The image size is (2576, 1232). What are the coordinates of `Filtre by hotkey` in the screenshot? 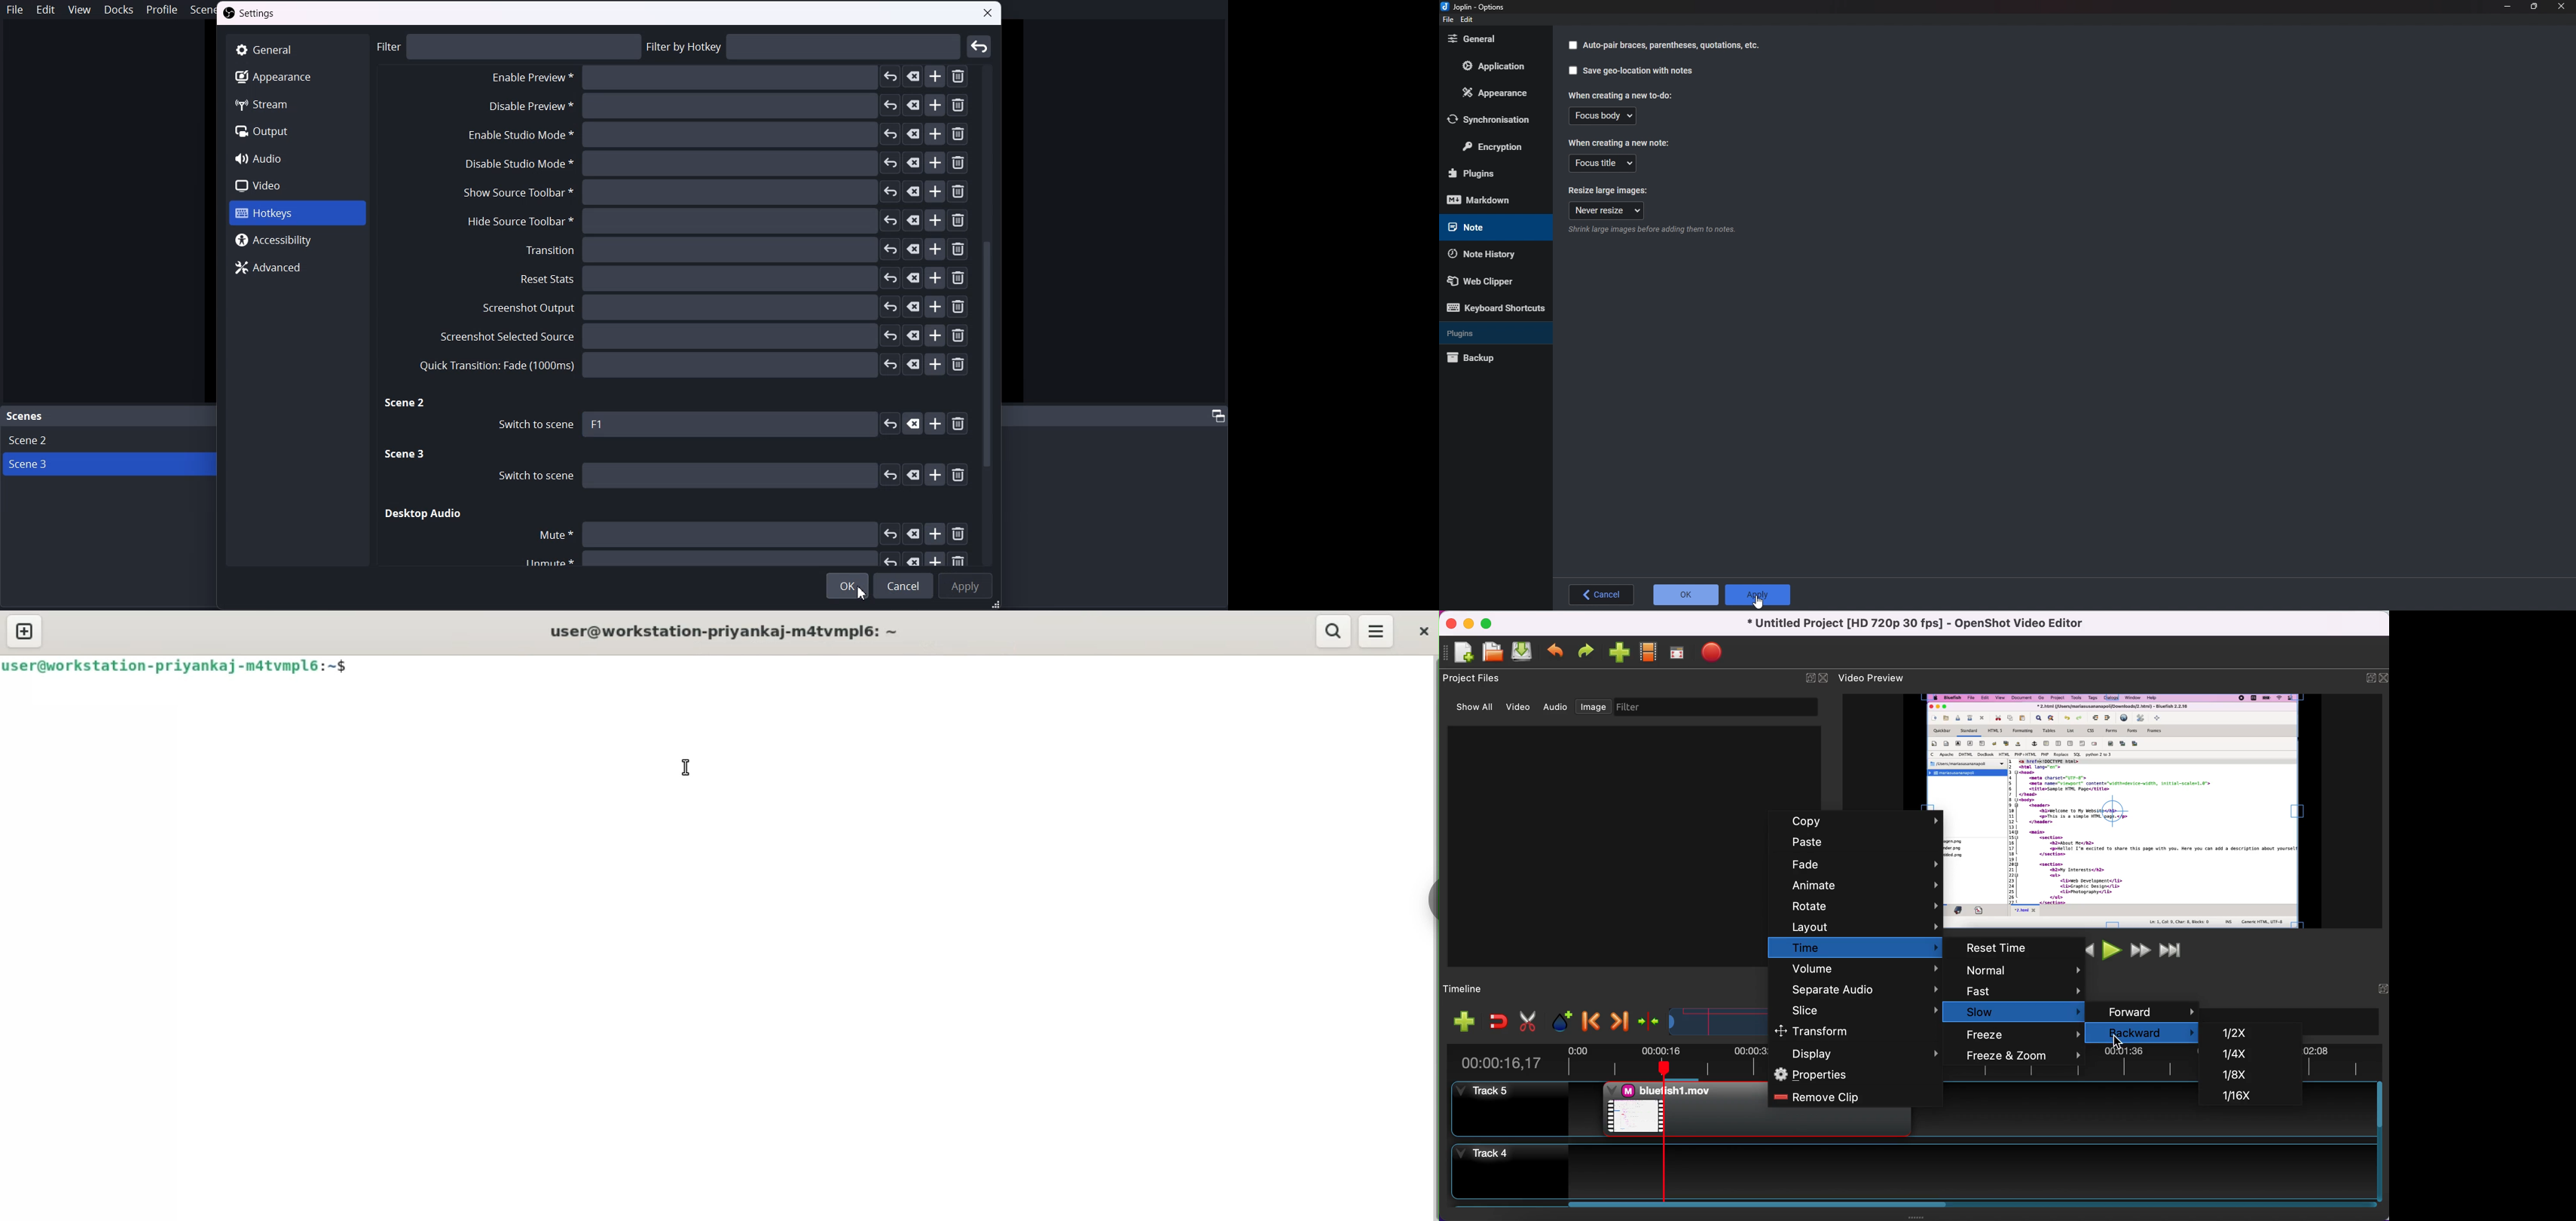 It's located at (805, 47).